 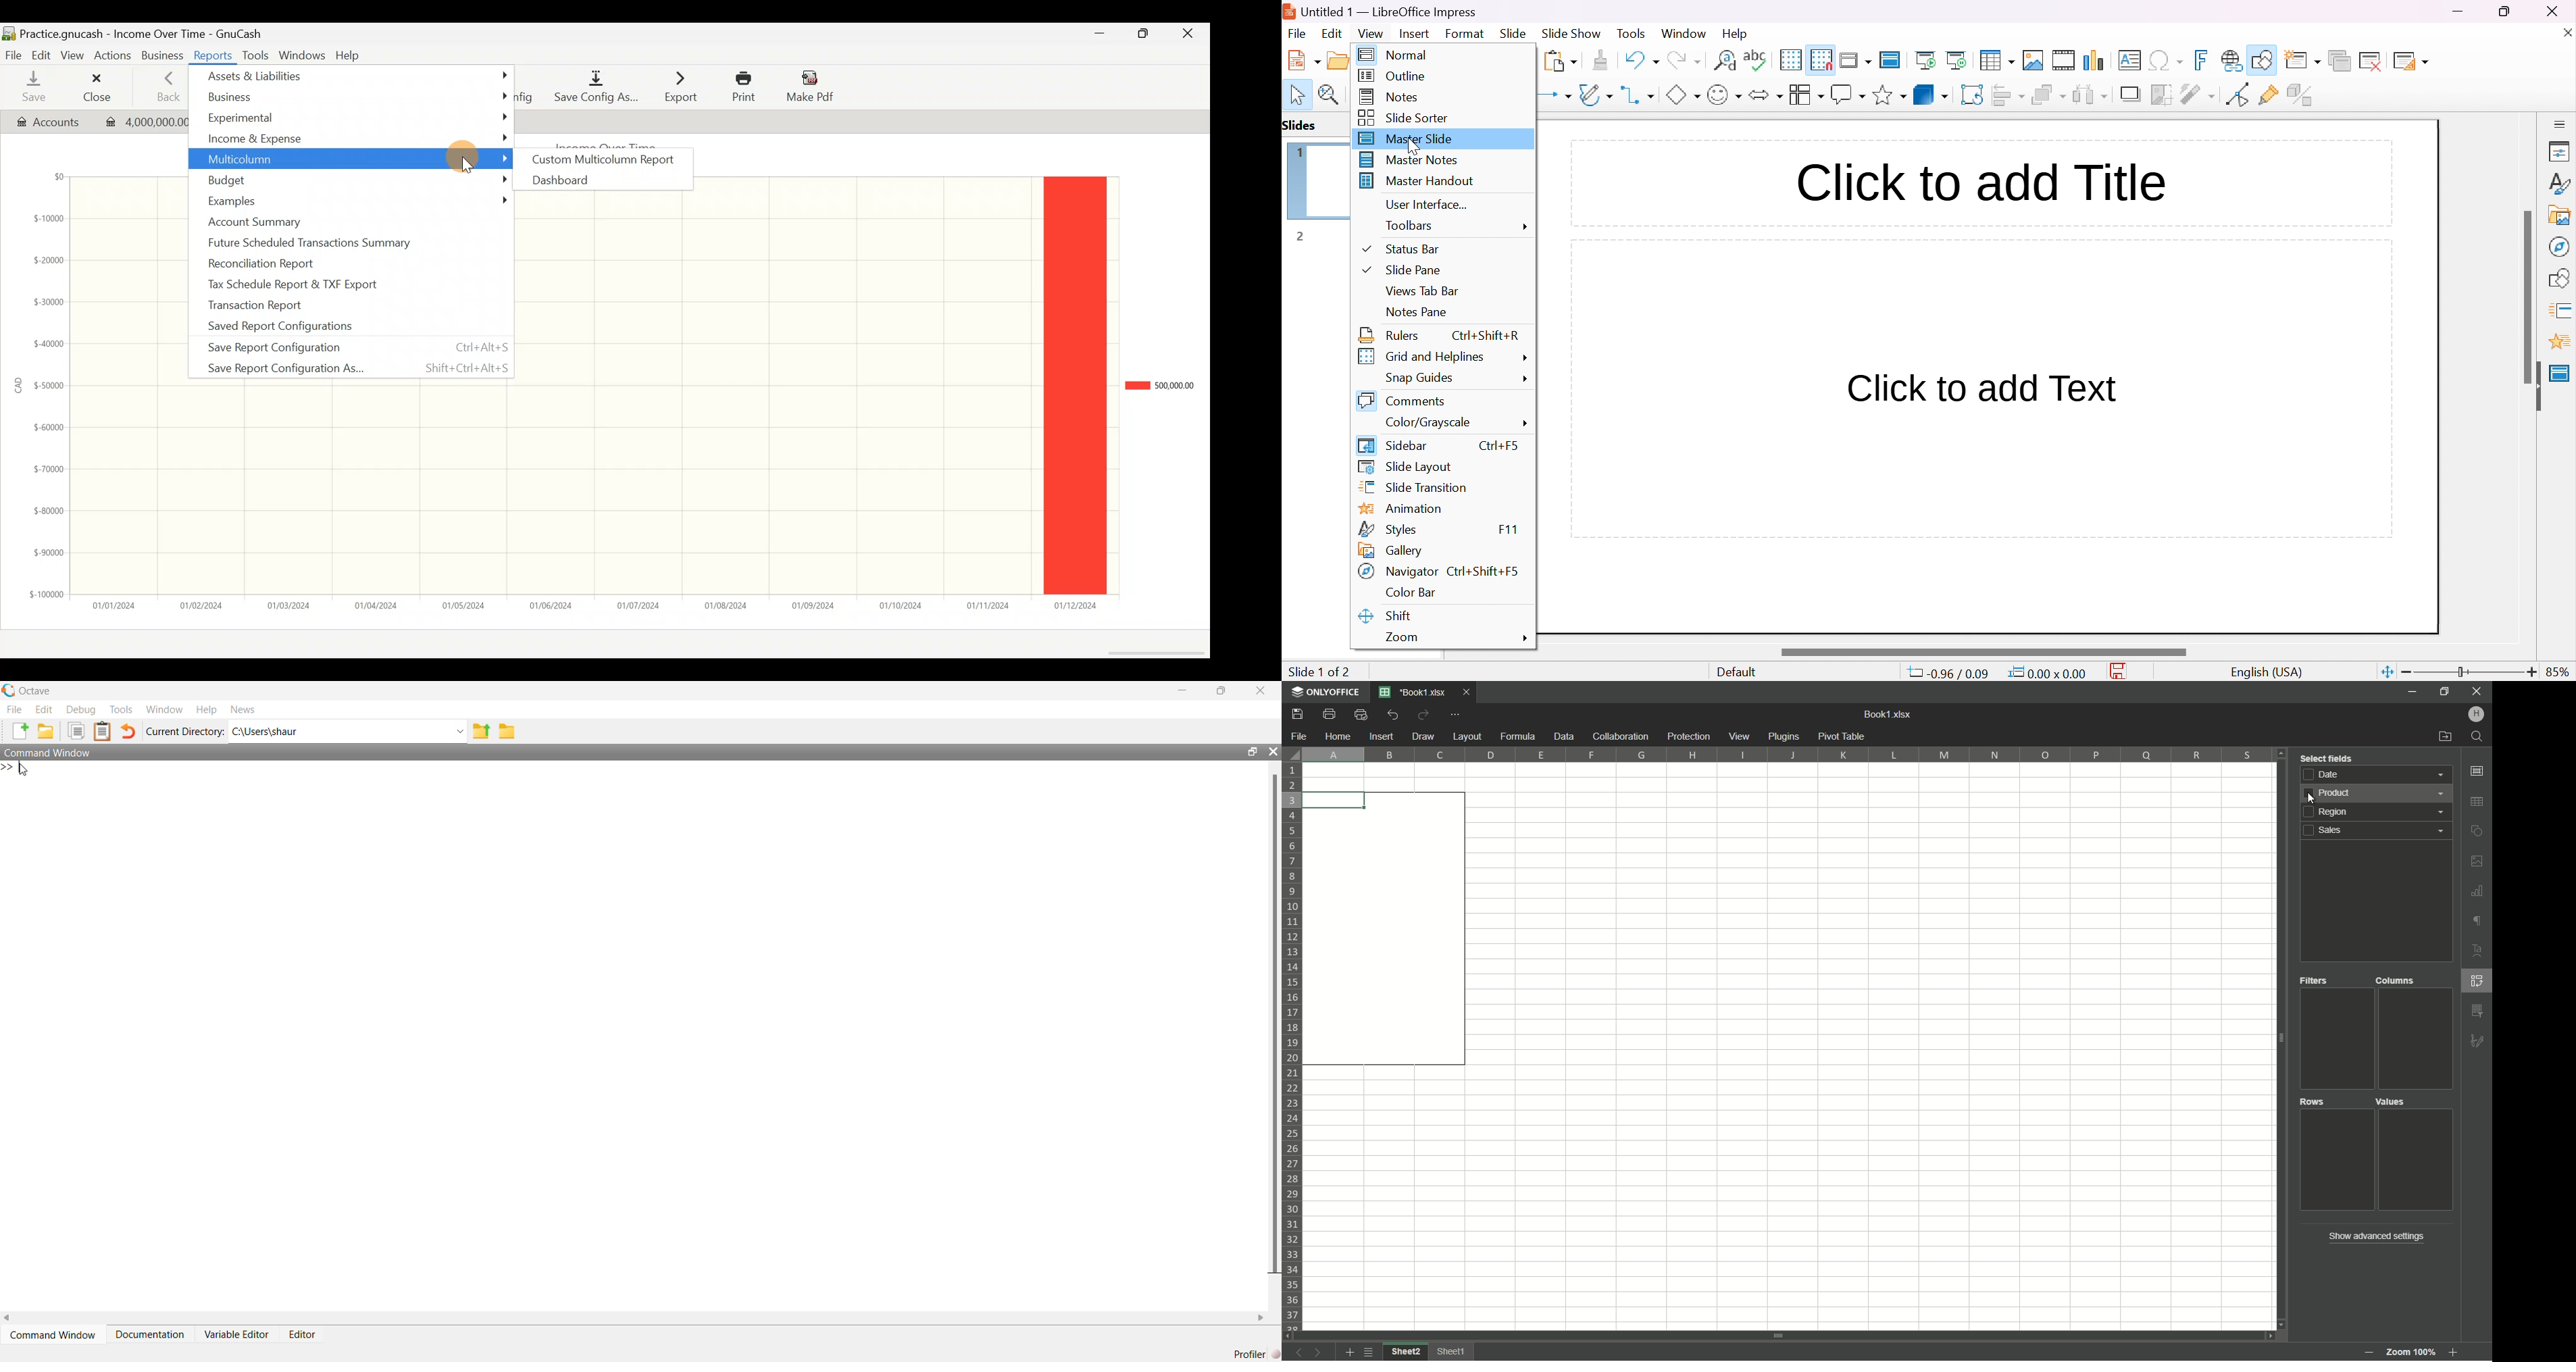 I want to click on views tab bar, so click(x=1421, y=291).